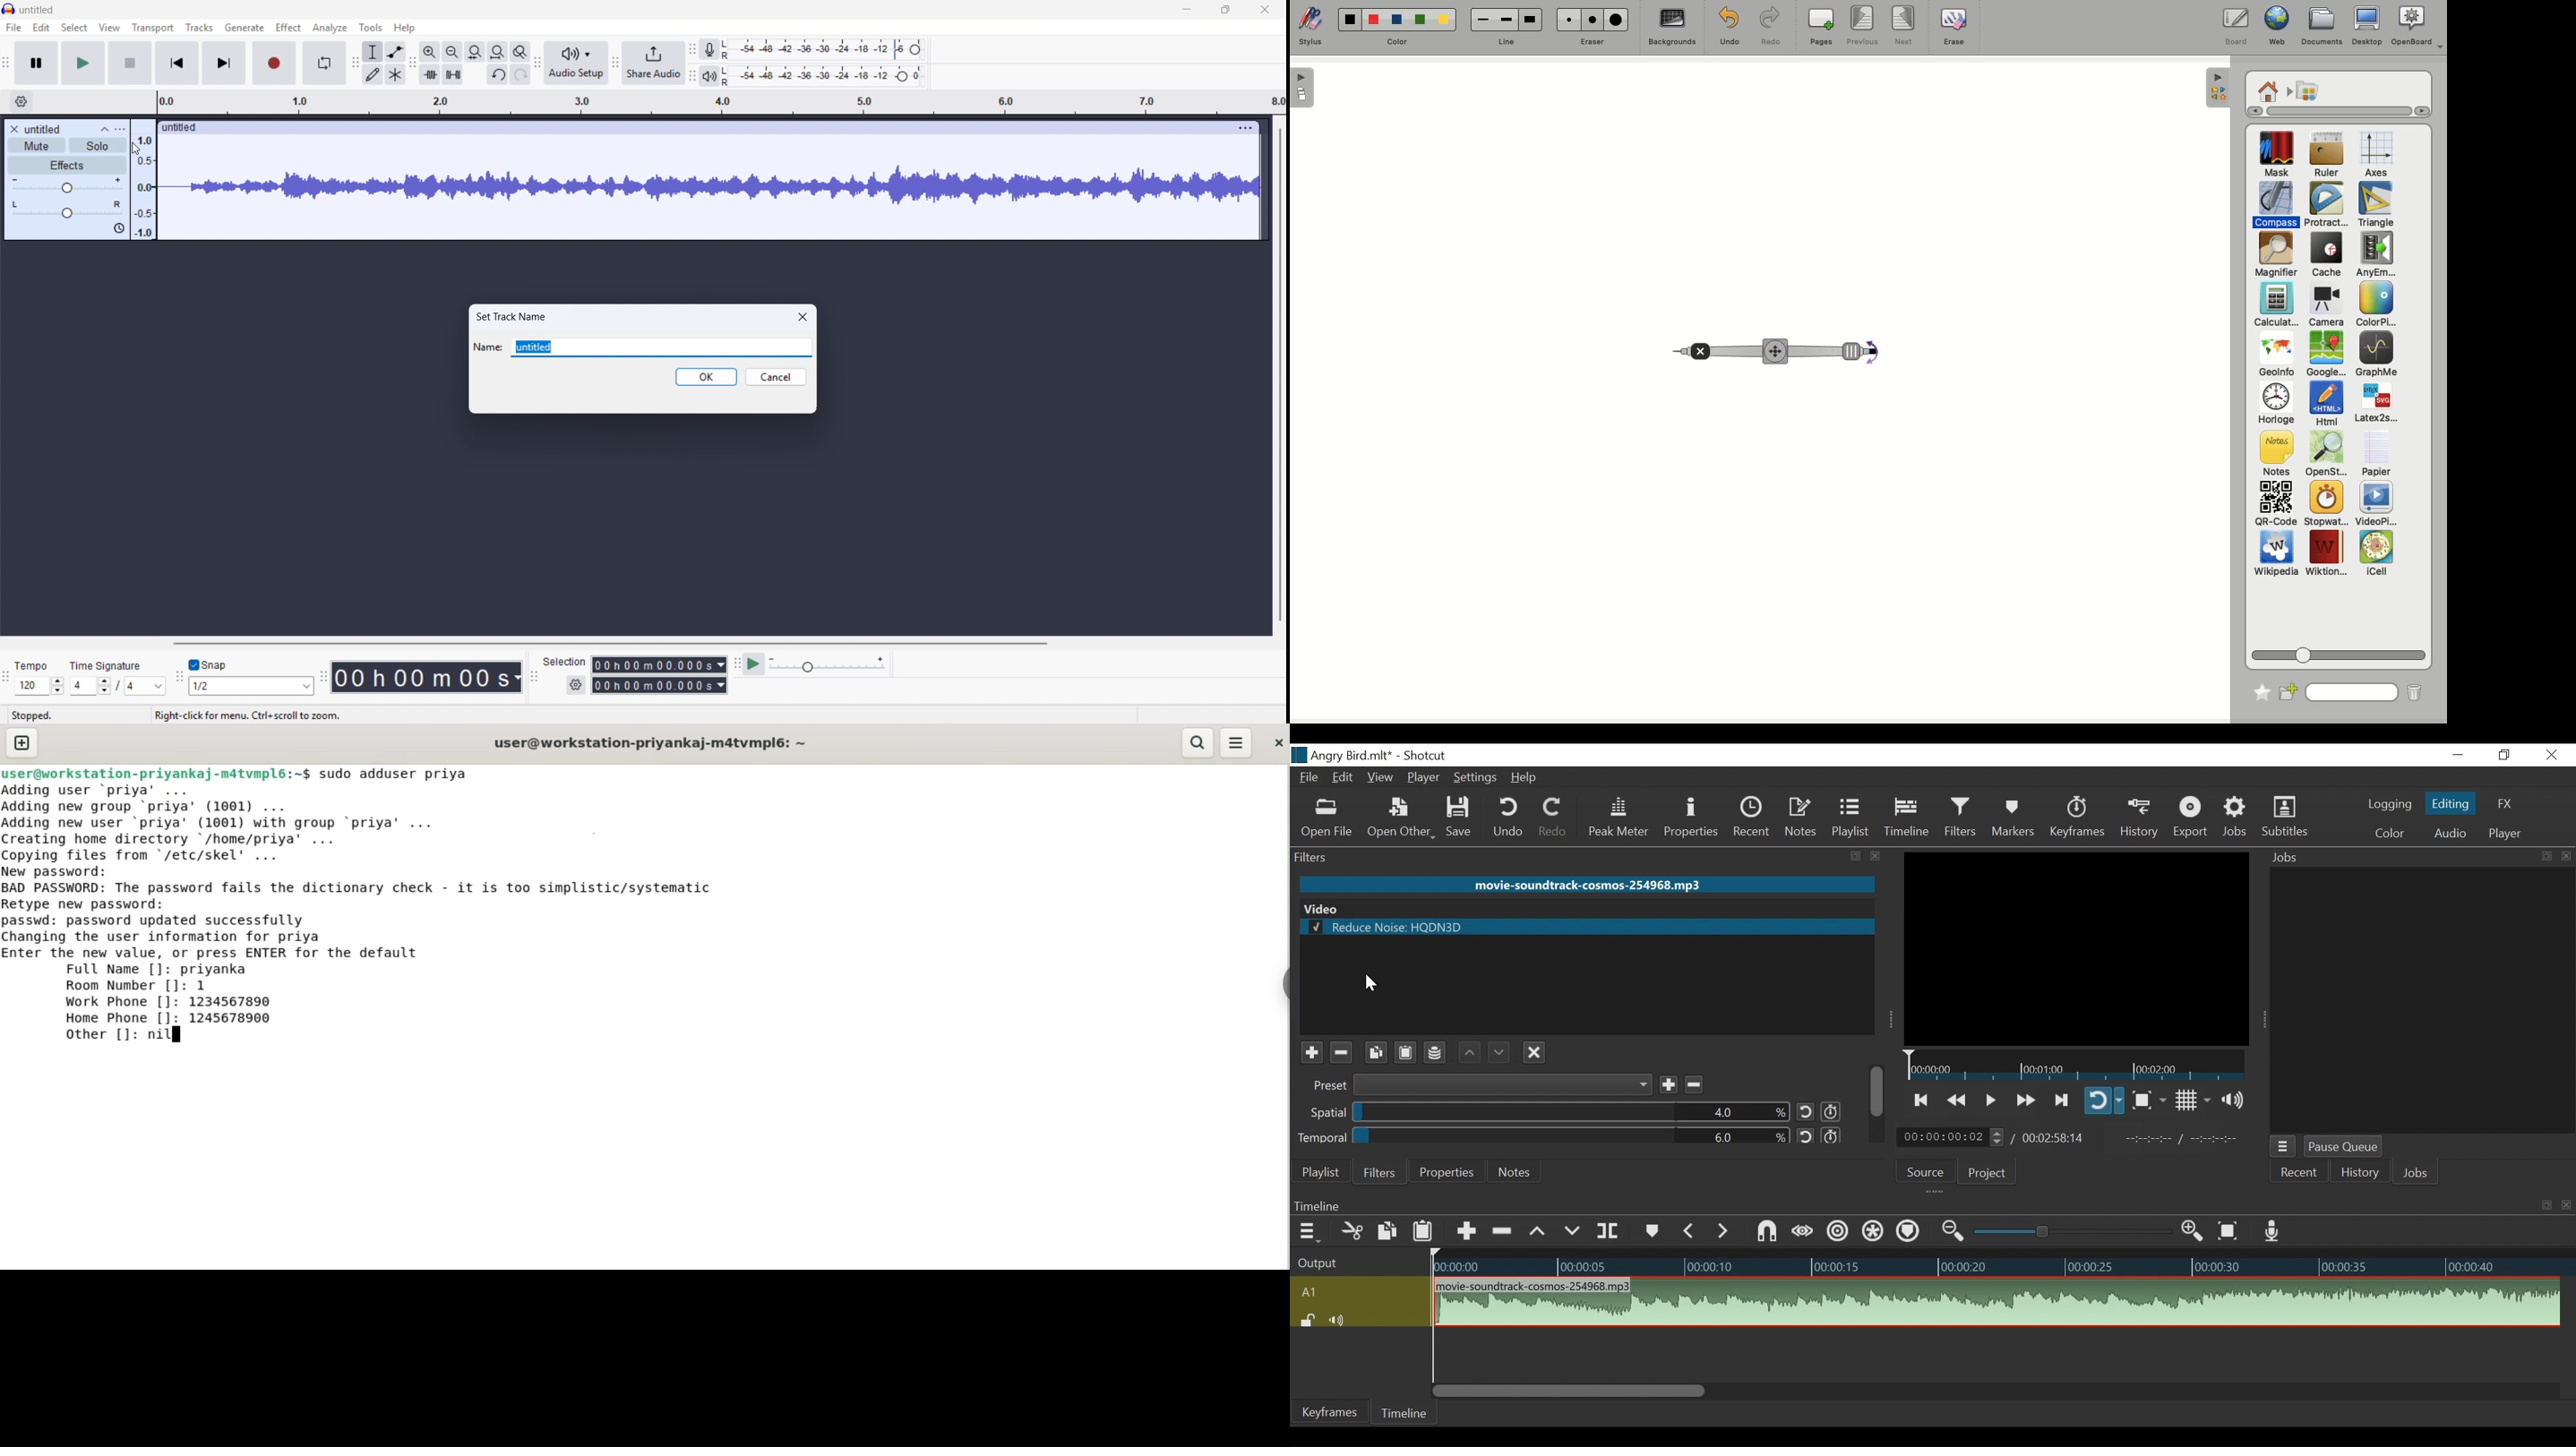 The image size is (2576, 1456). I want to click on Tracks , so click(200, 27).